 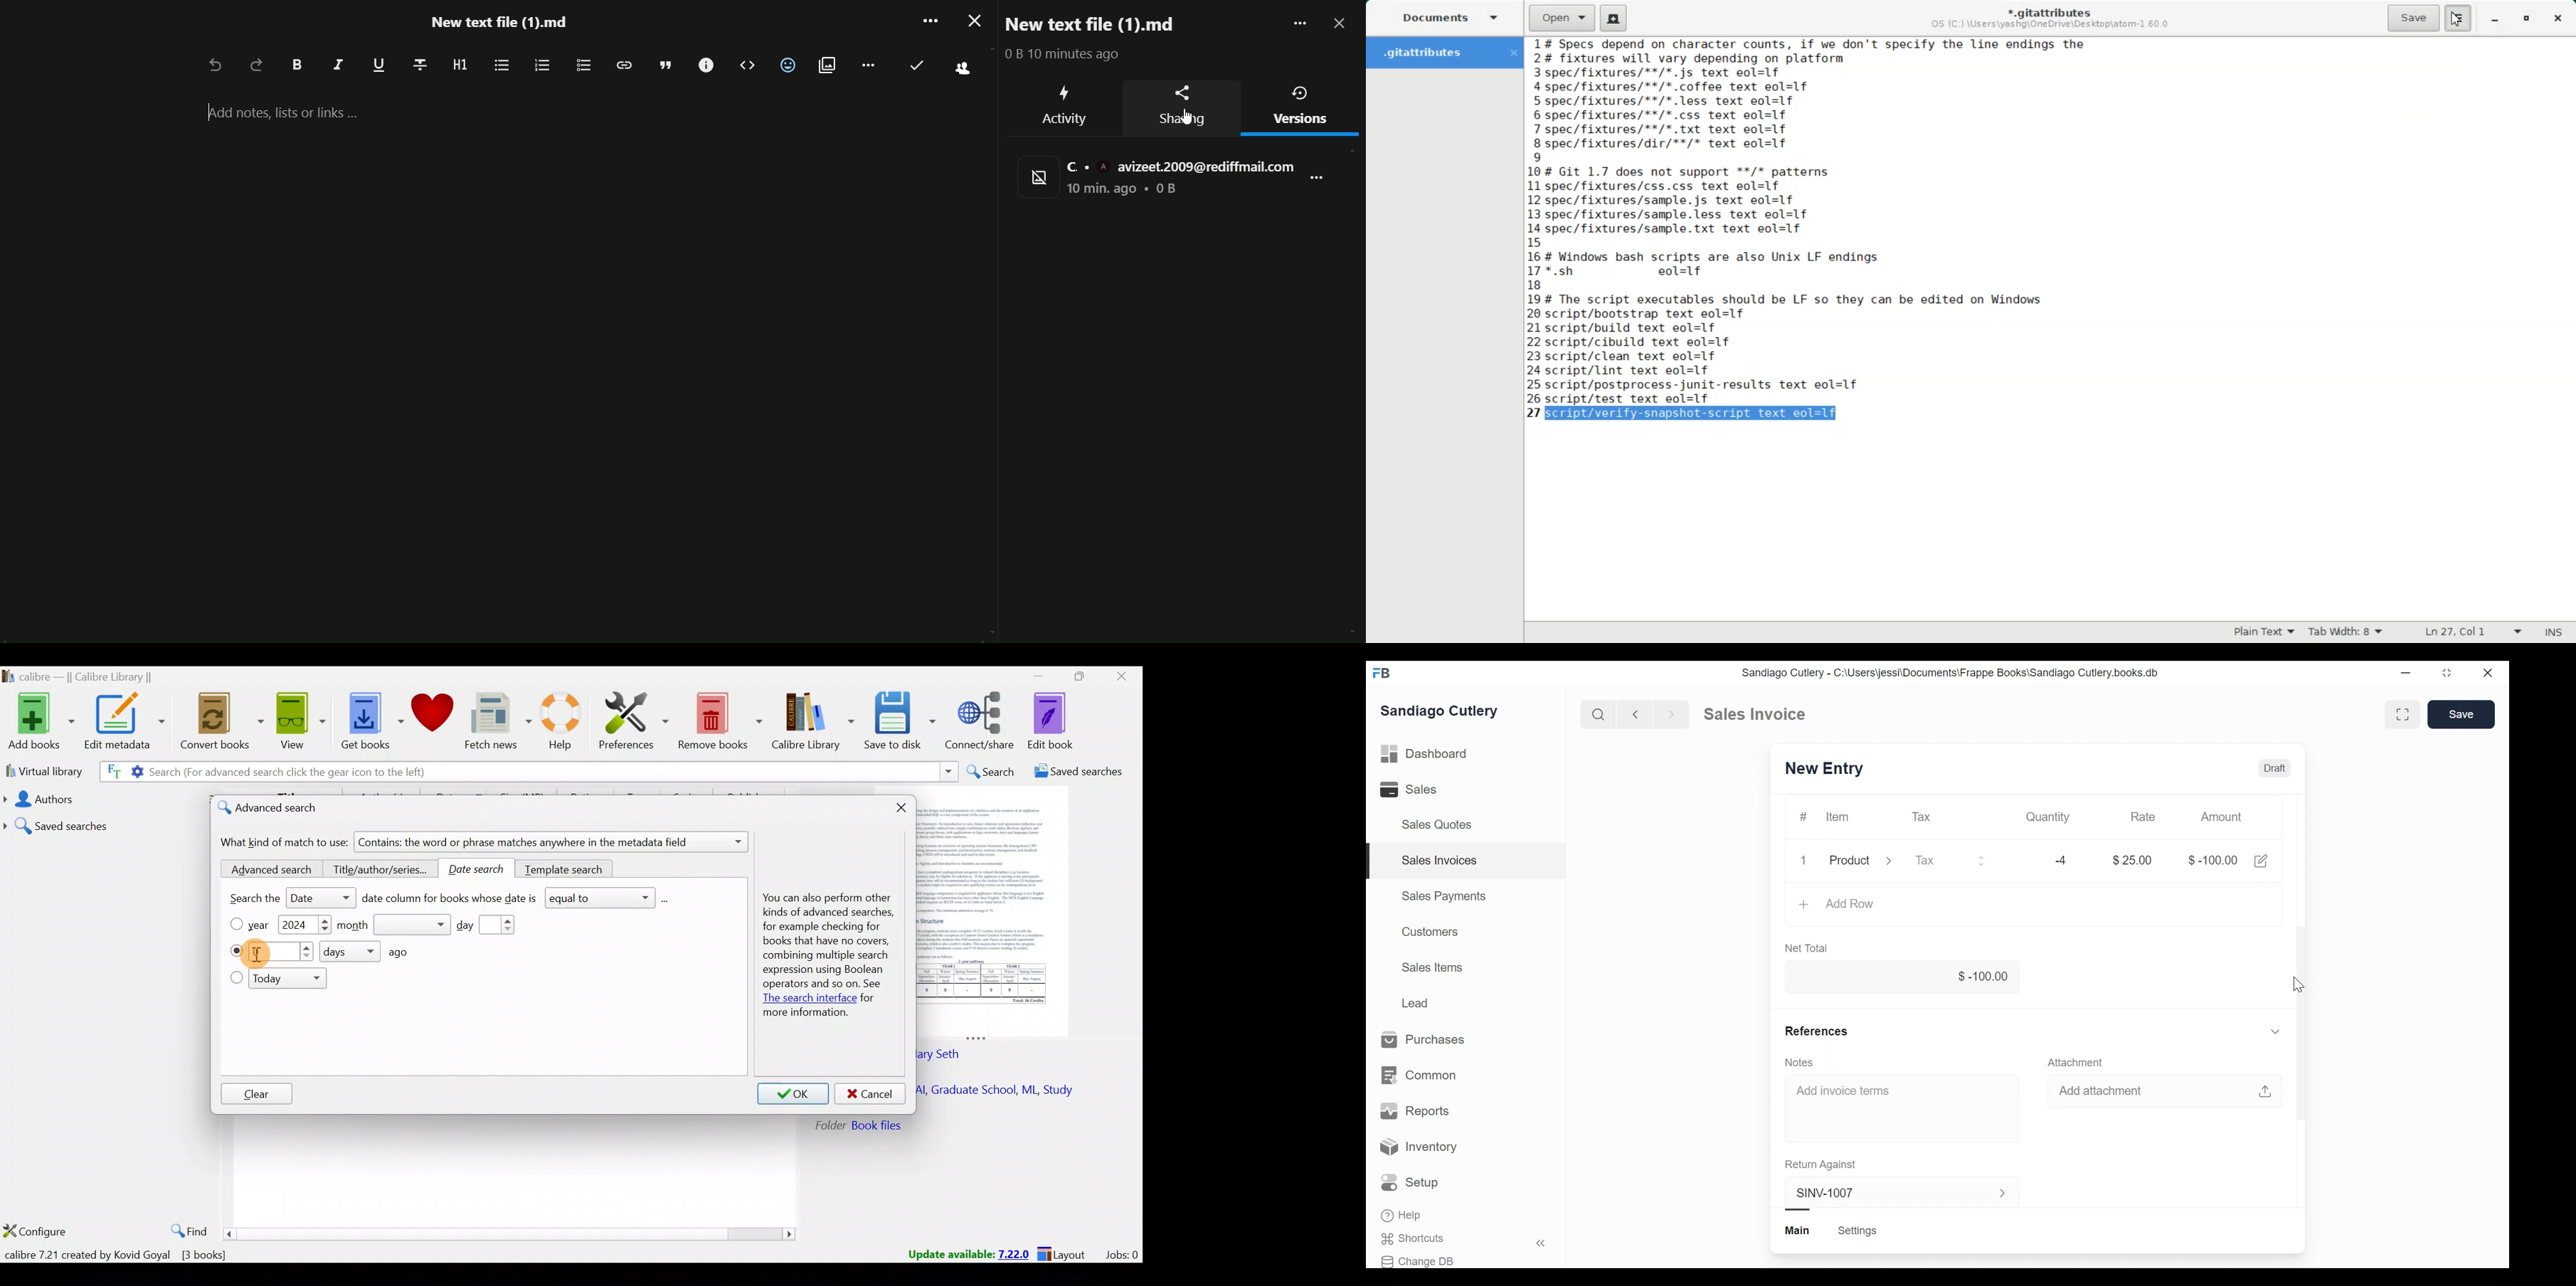 I want to click on equal to, so click(x=607, y=899).